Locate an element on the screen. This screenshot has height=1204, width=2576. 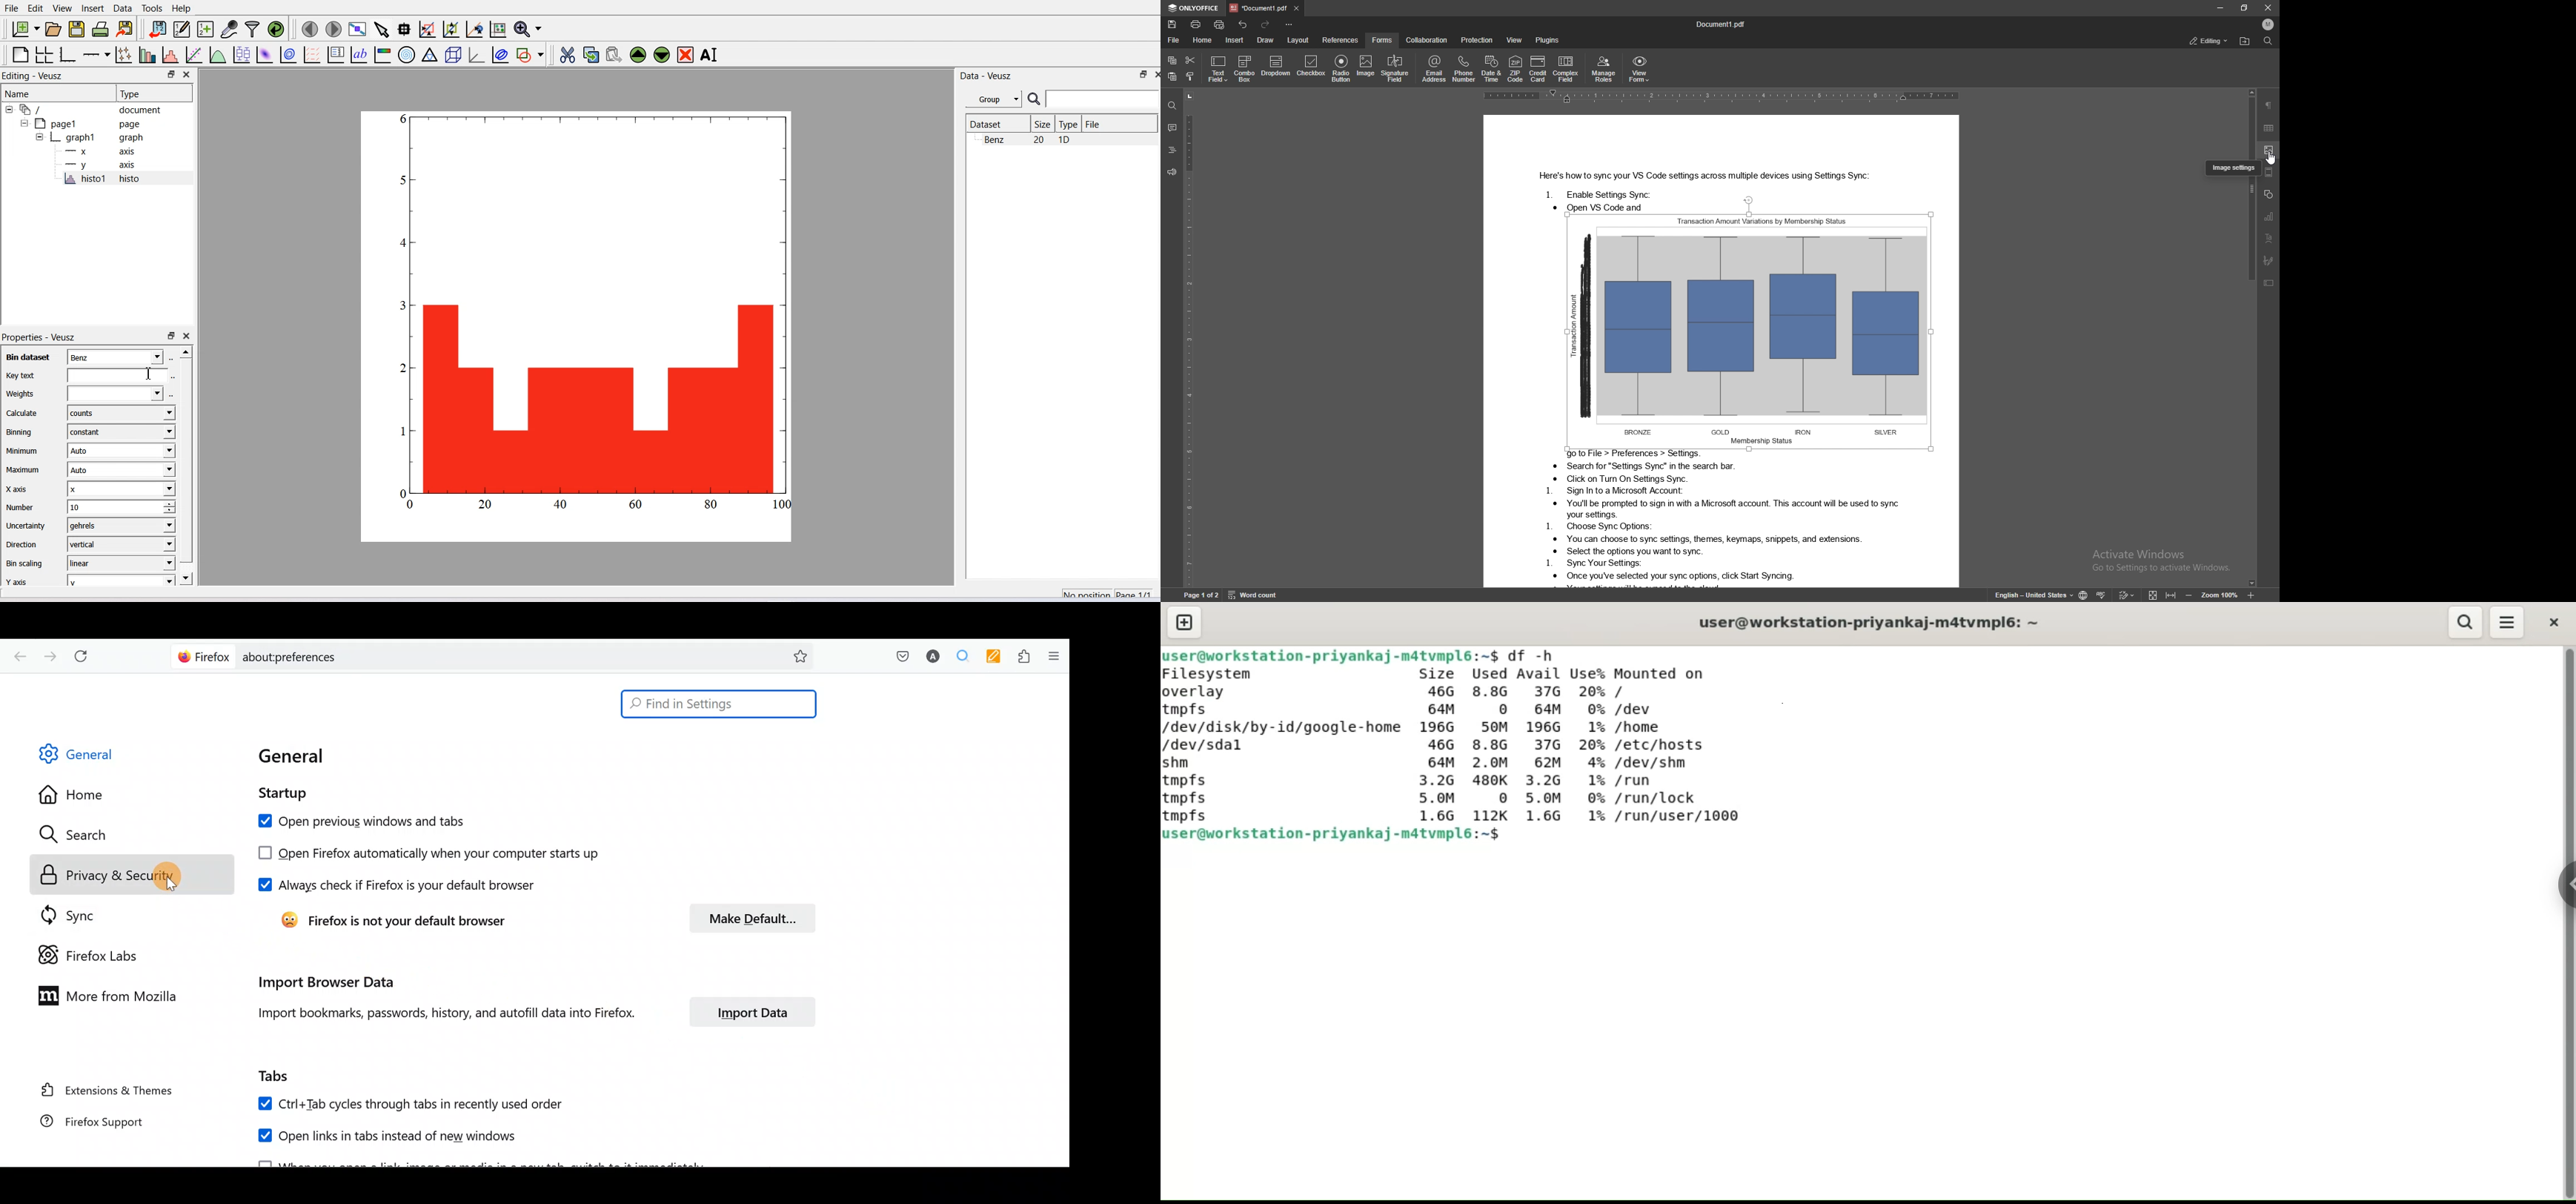
Add shape to the plot is located at coordinates (529, 55).